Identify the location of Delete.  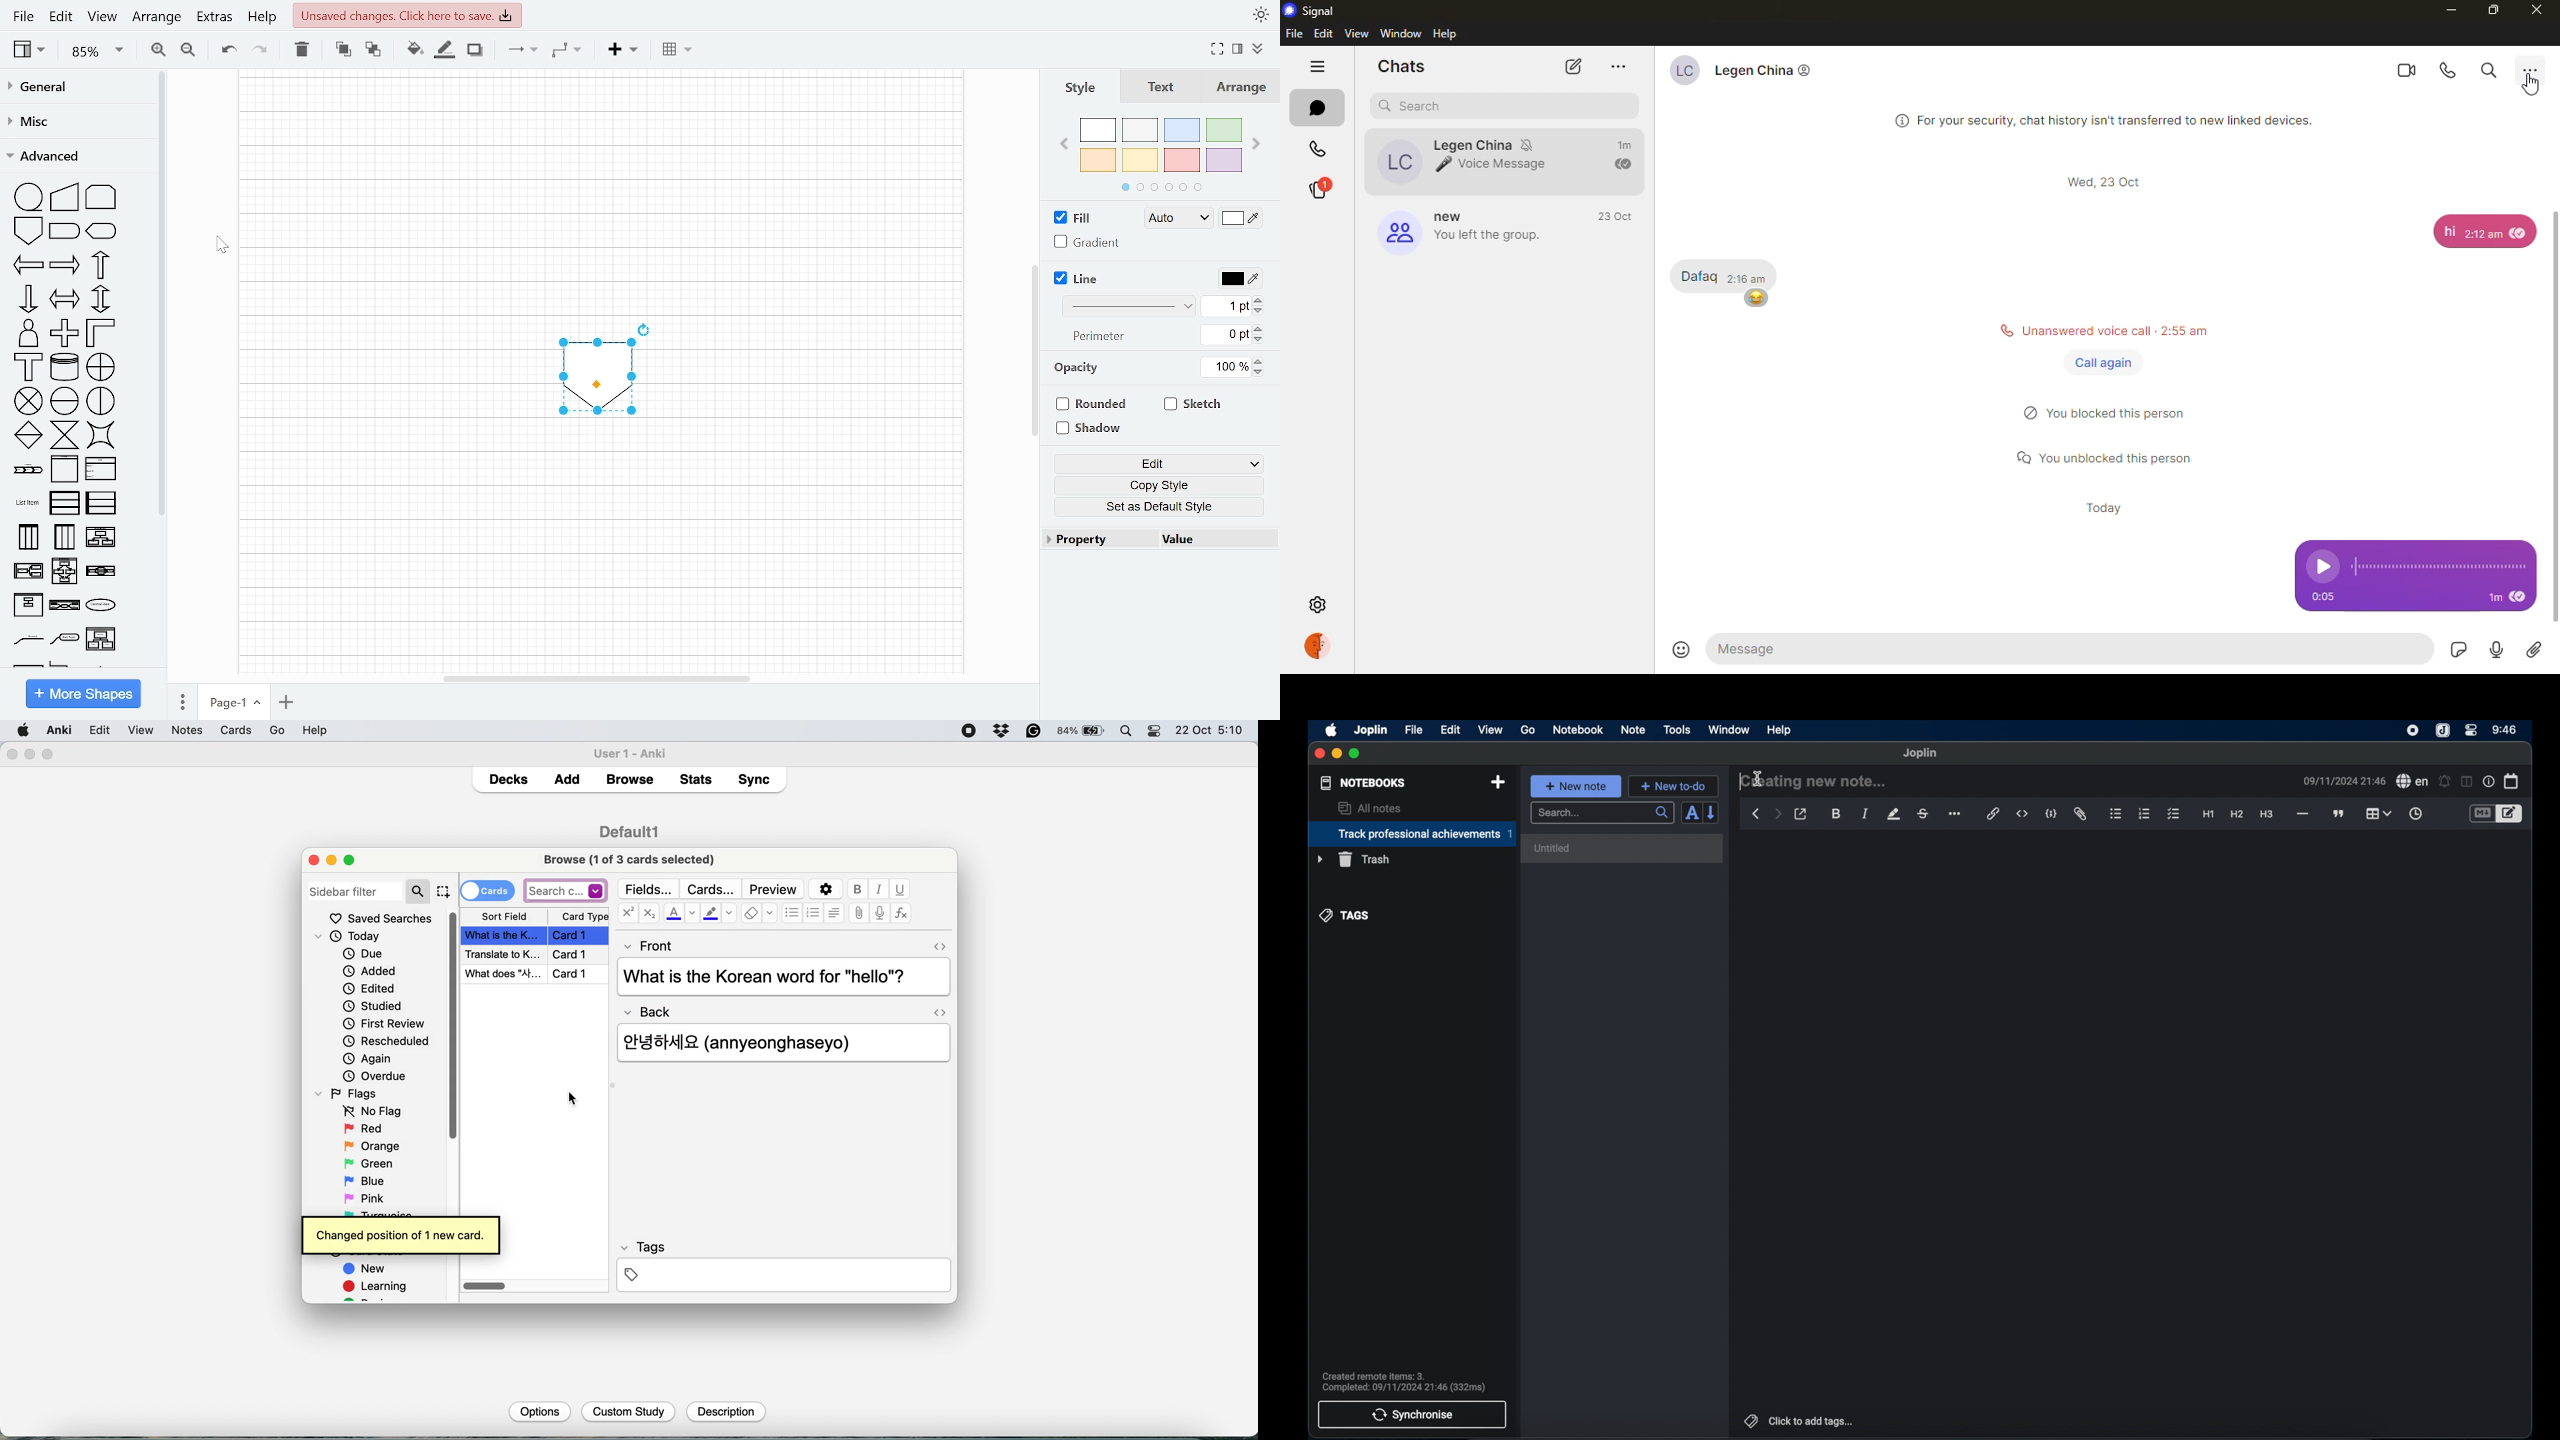
(301, 51).